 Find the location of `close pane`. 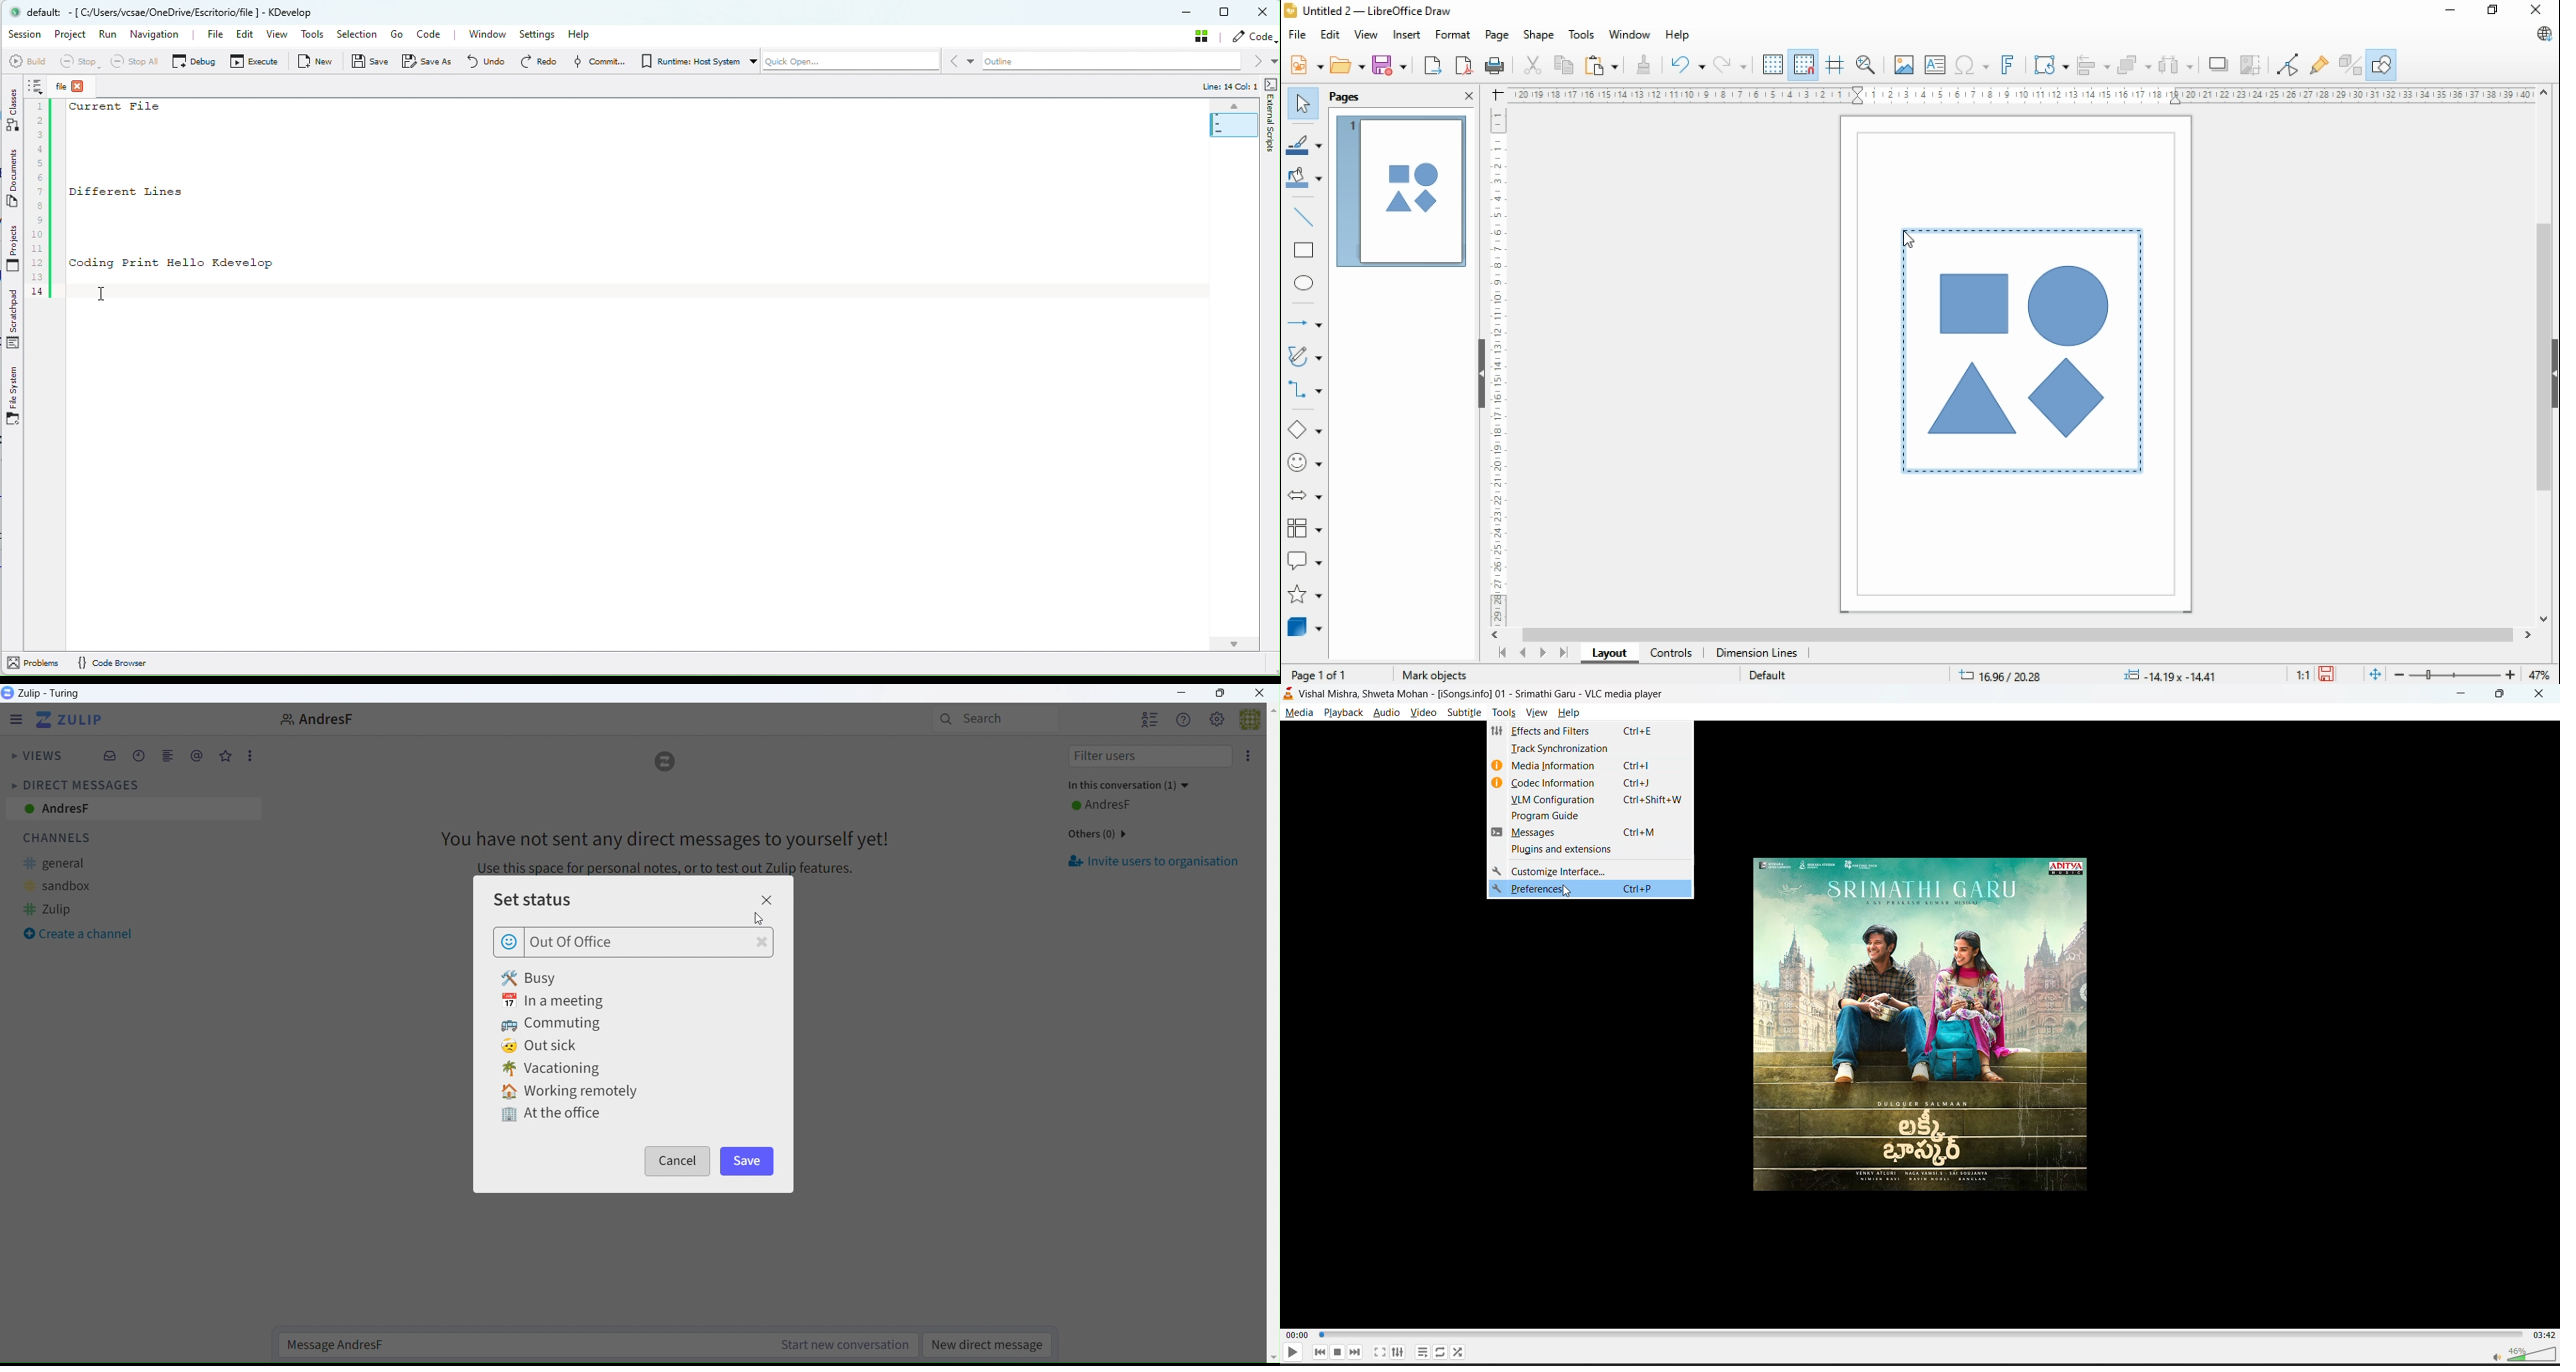

close pane is located at coordinates (1467, 94).